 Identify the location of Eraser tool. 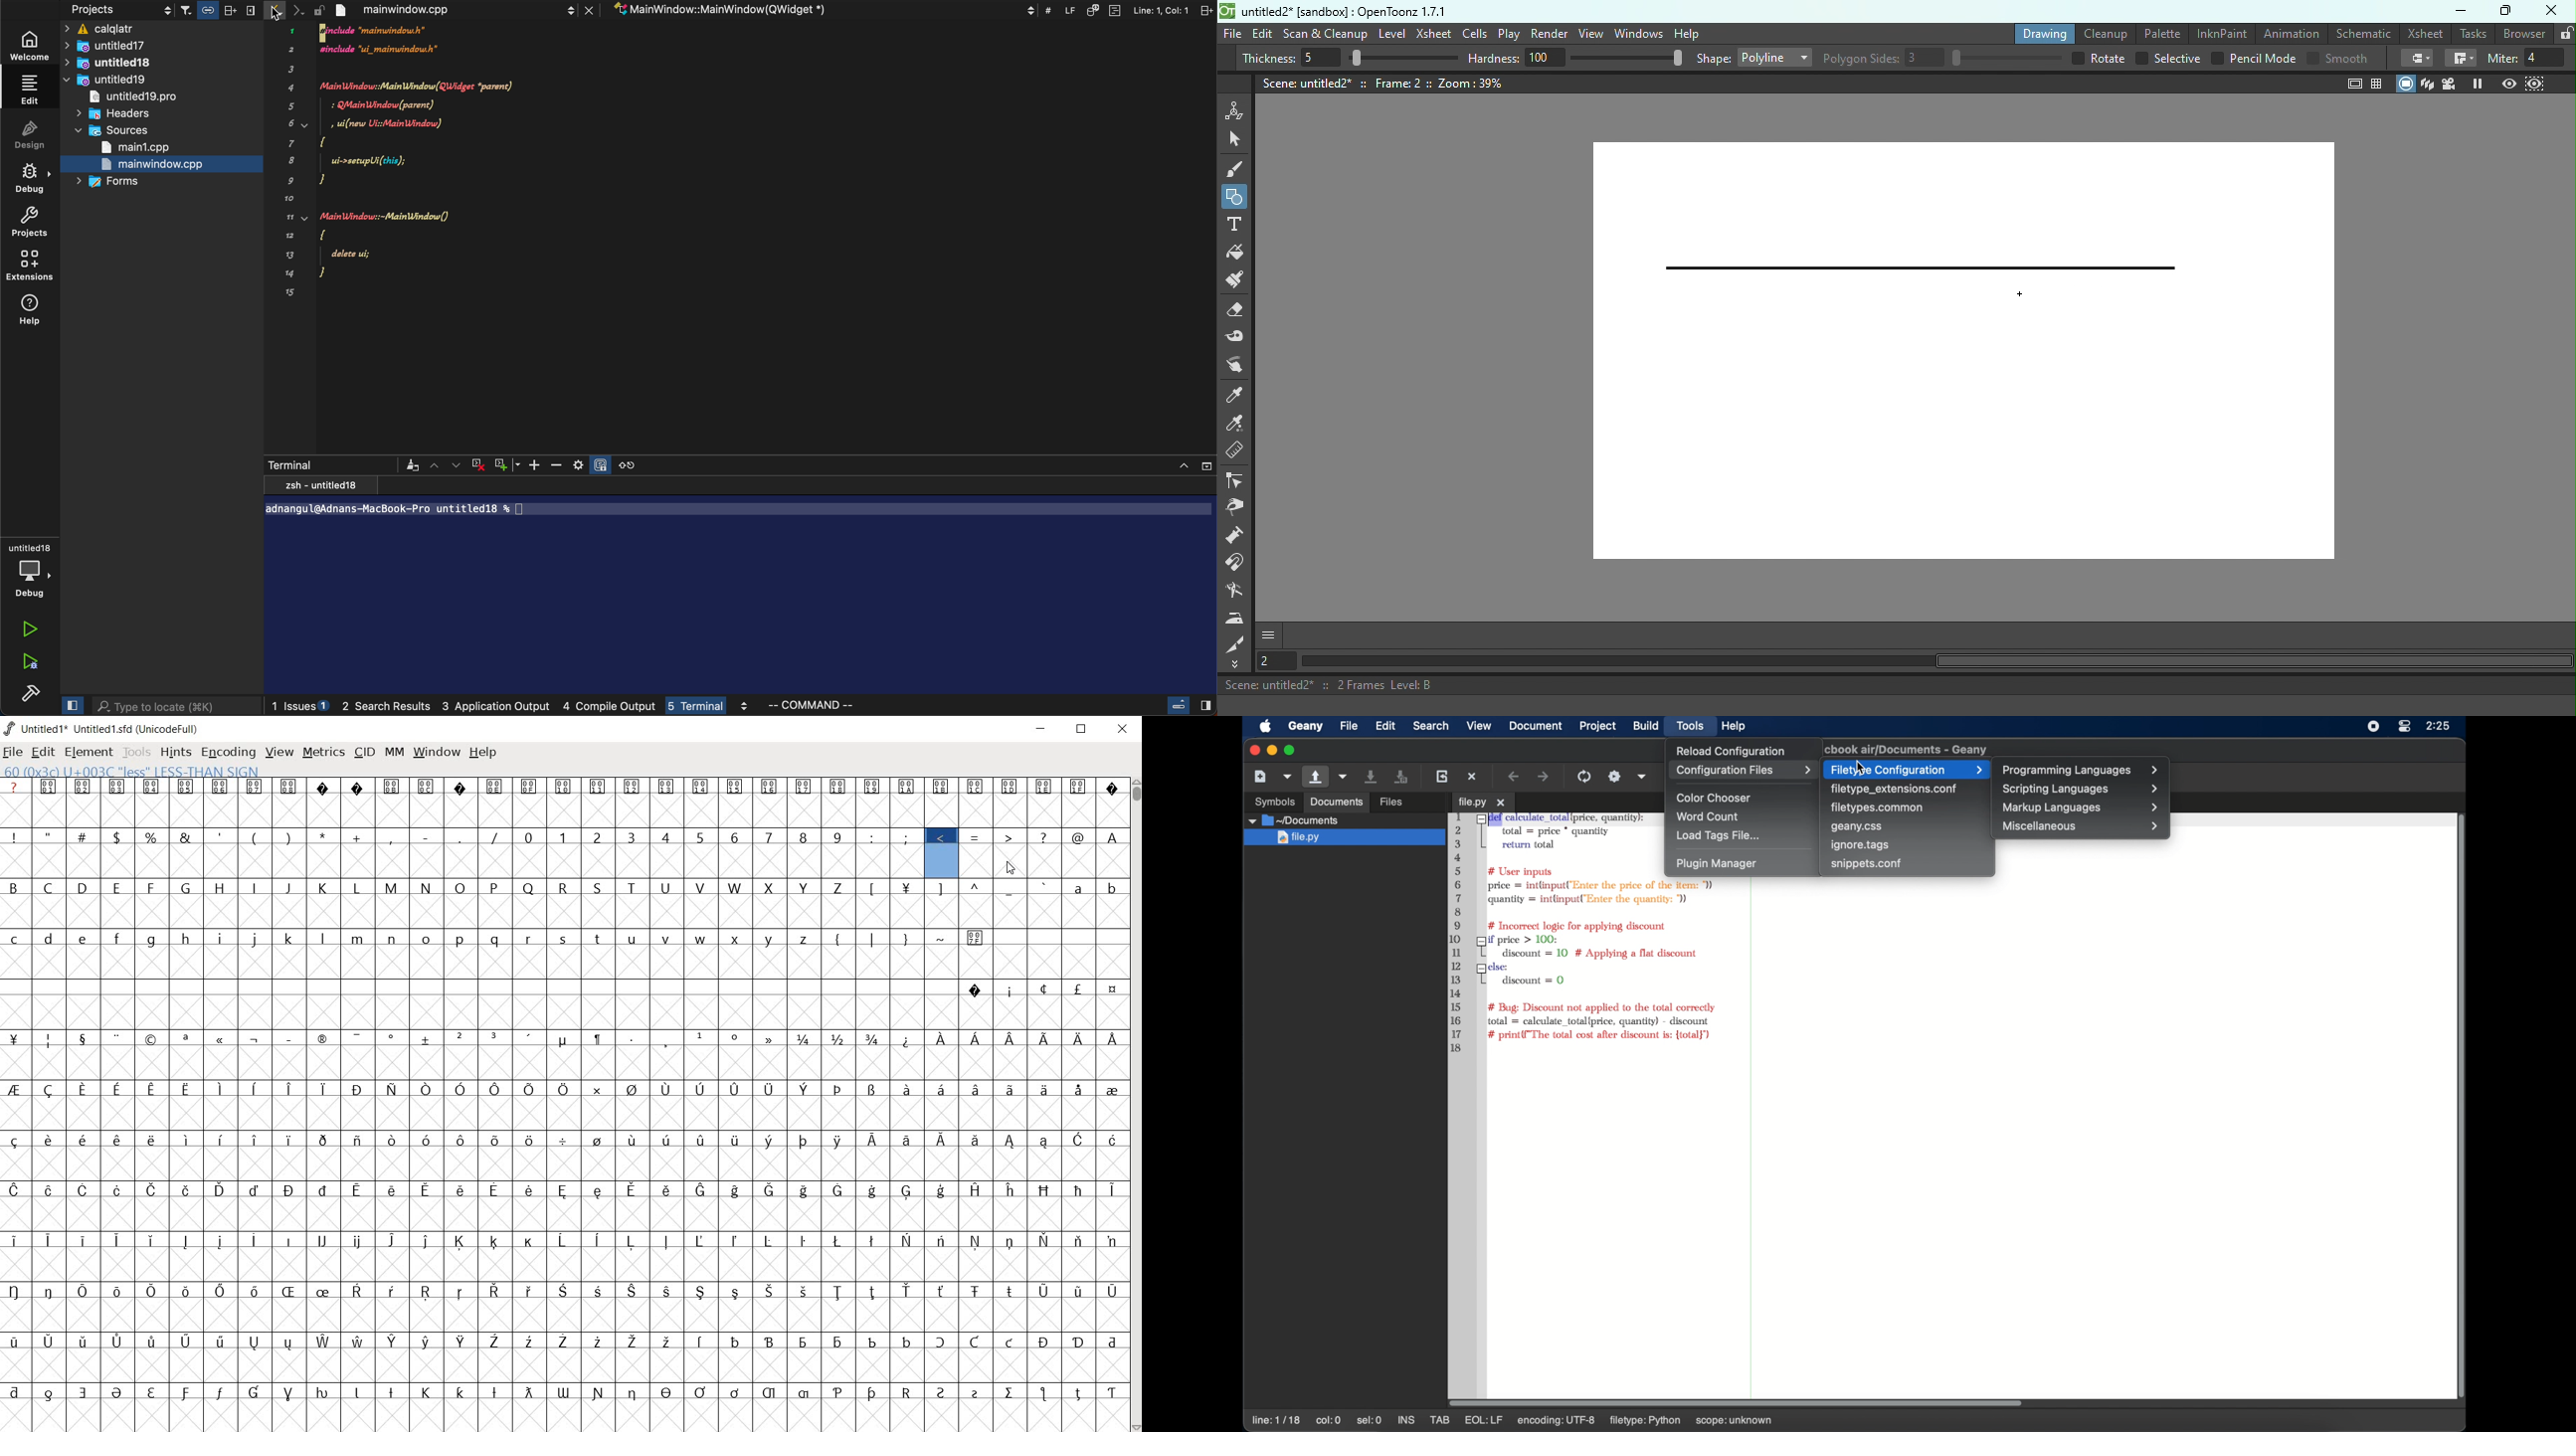
(1238, 313).